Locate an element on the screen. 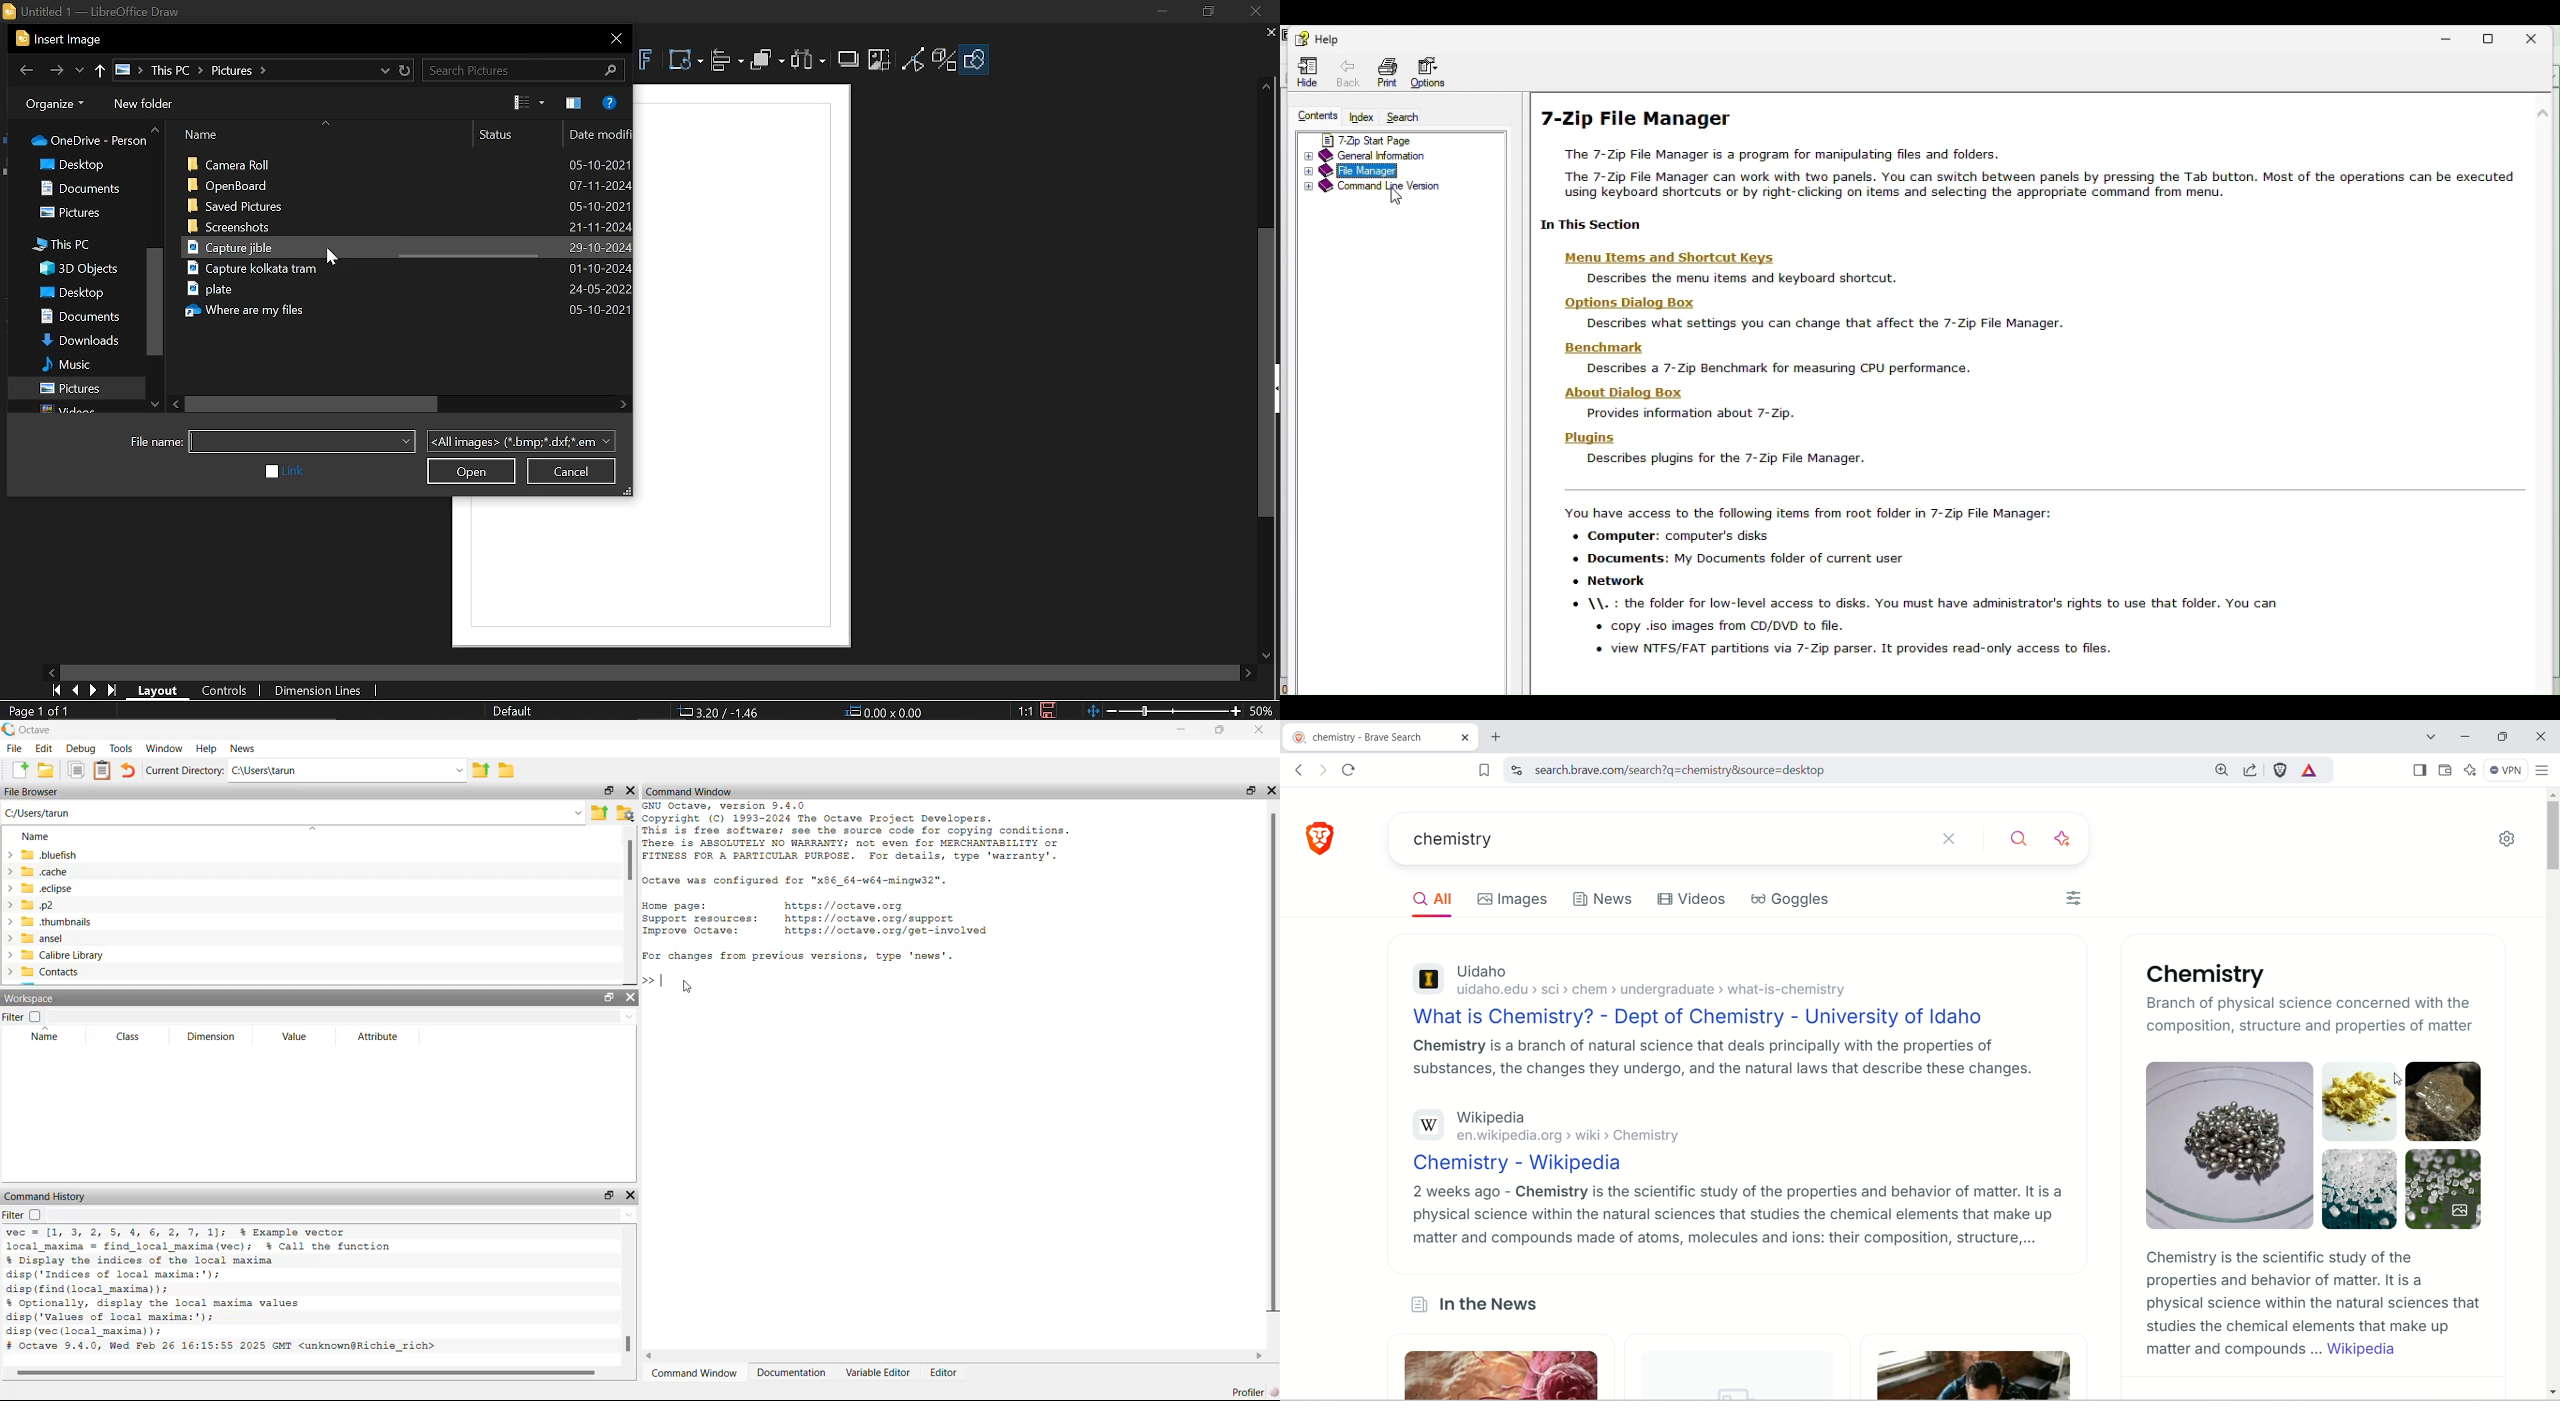 The width and height of the screenshot is (2576, 1428). vertical scroll bar is located at coordinates (1271, 1073).